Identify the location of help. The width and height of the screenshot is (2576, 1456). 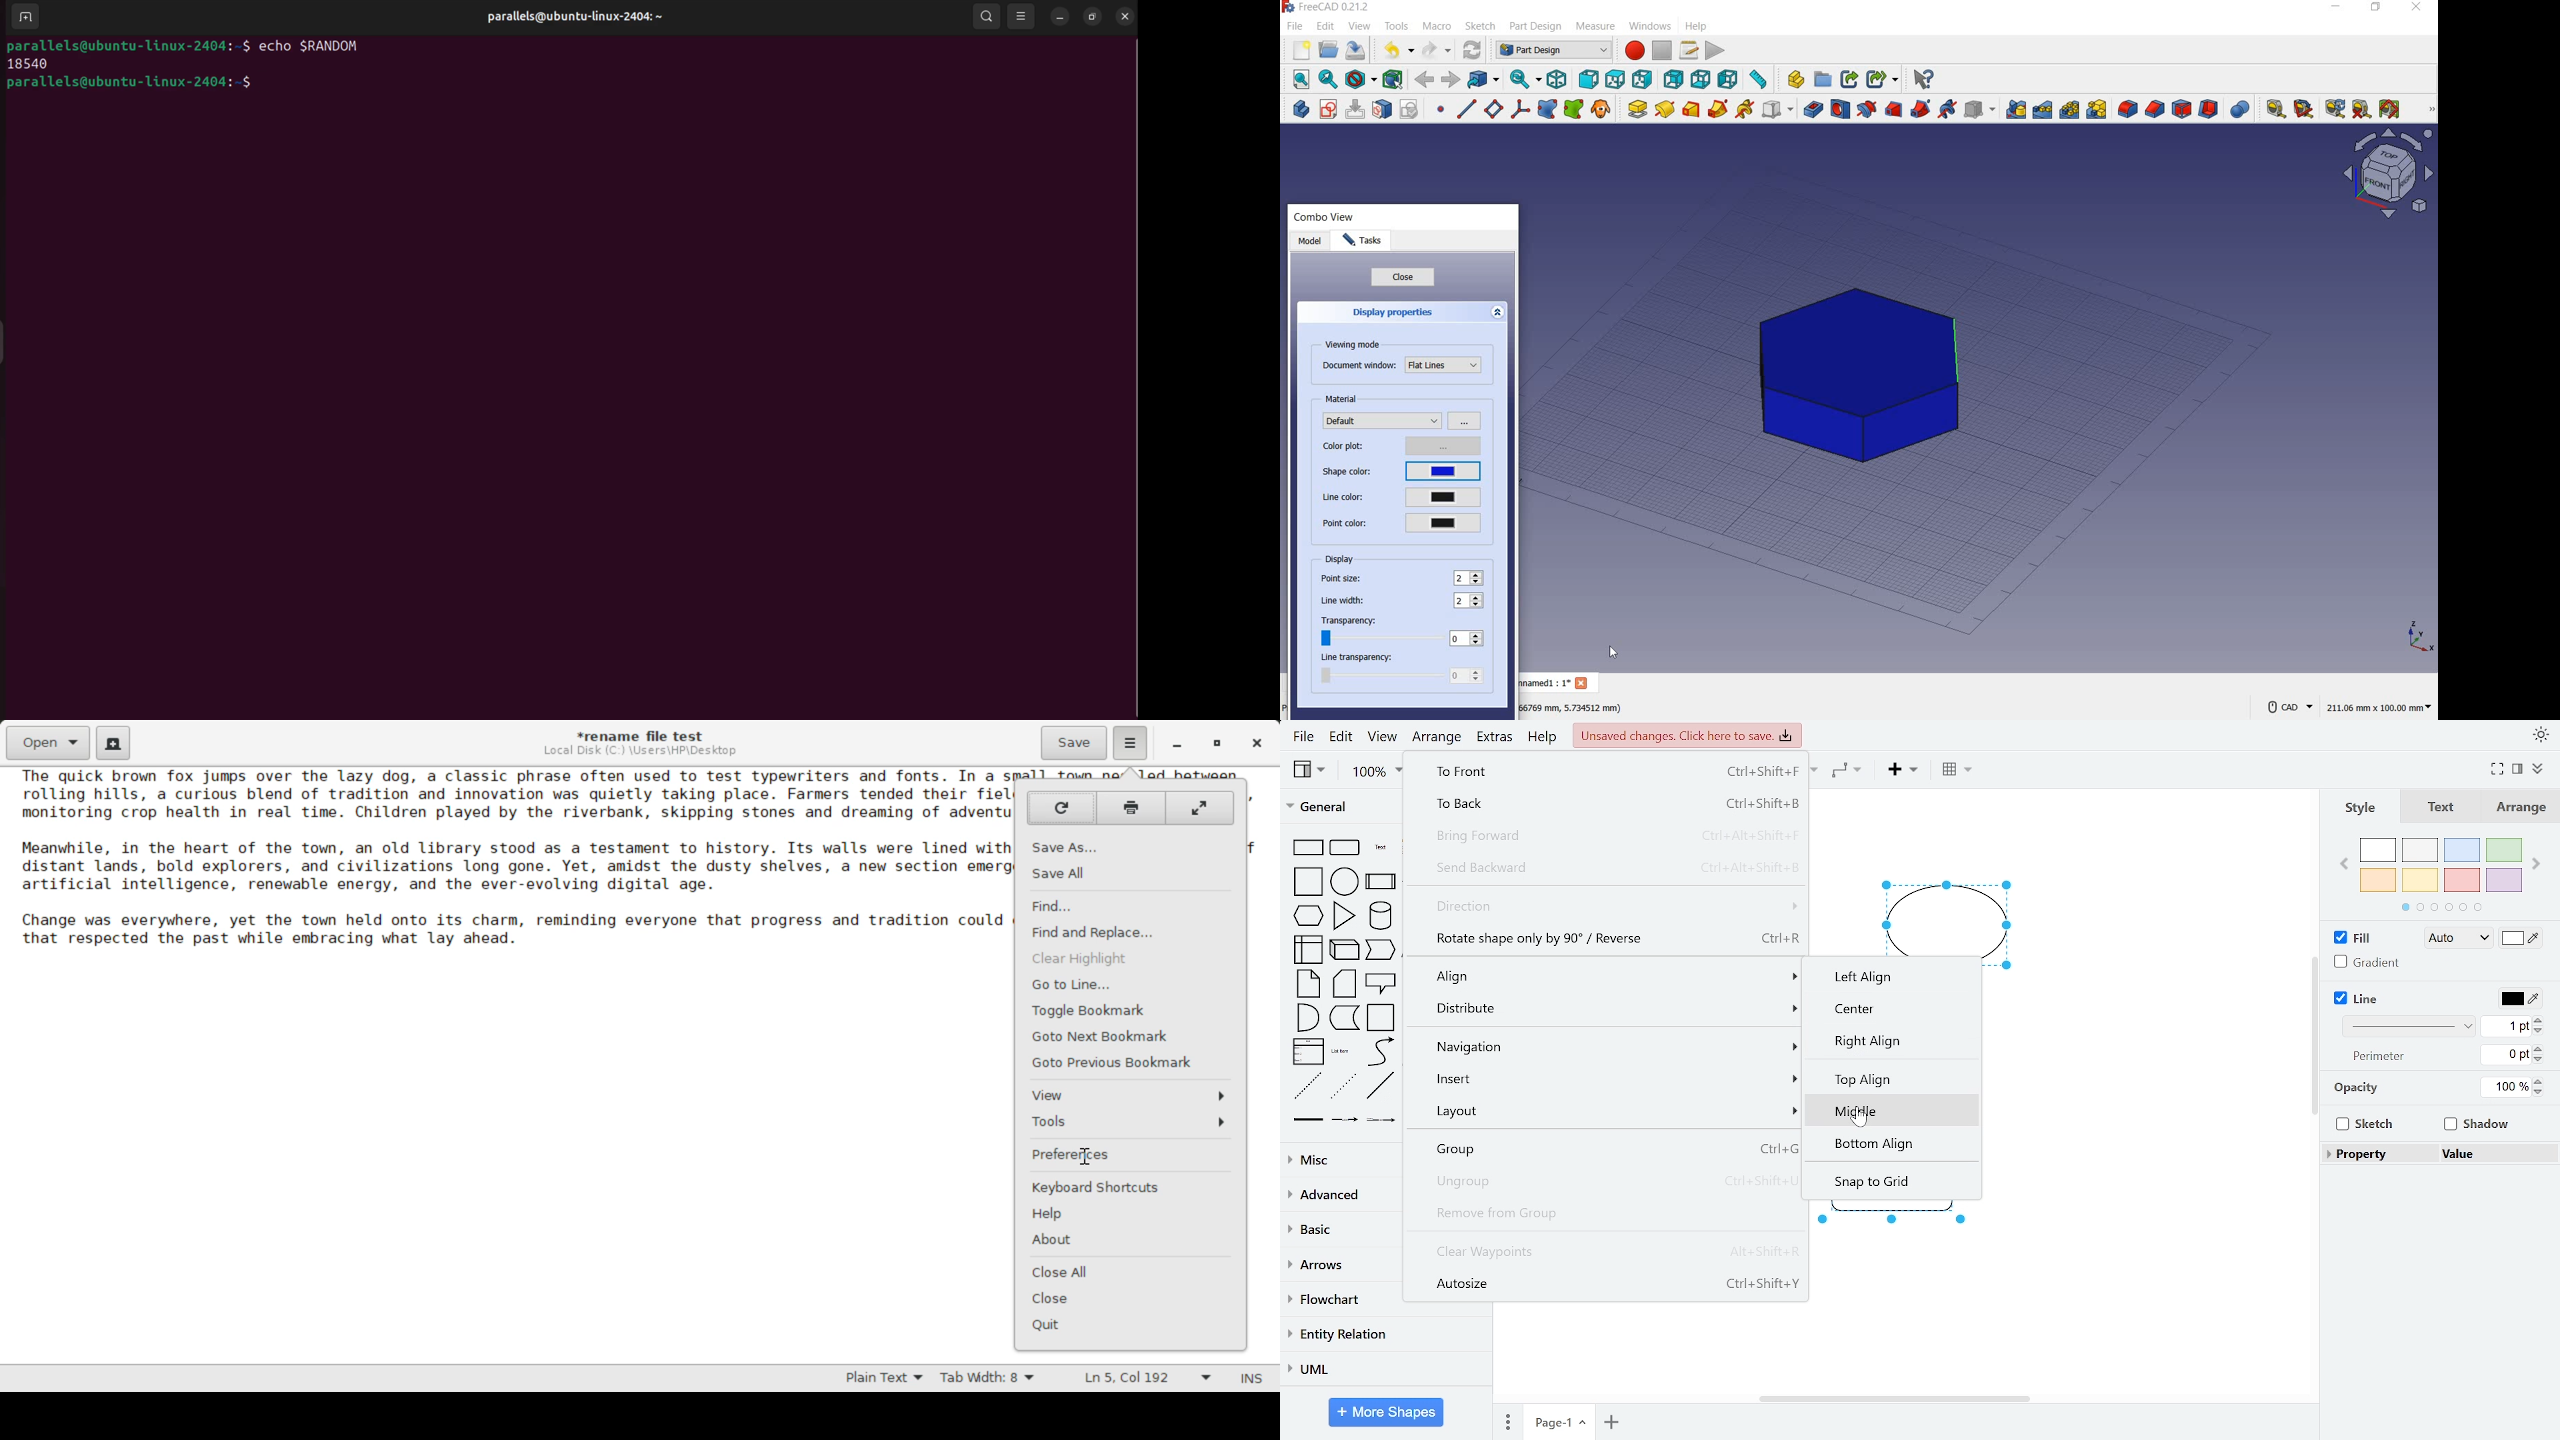
(1544, 739).